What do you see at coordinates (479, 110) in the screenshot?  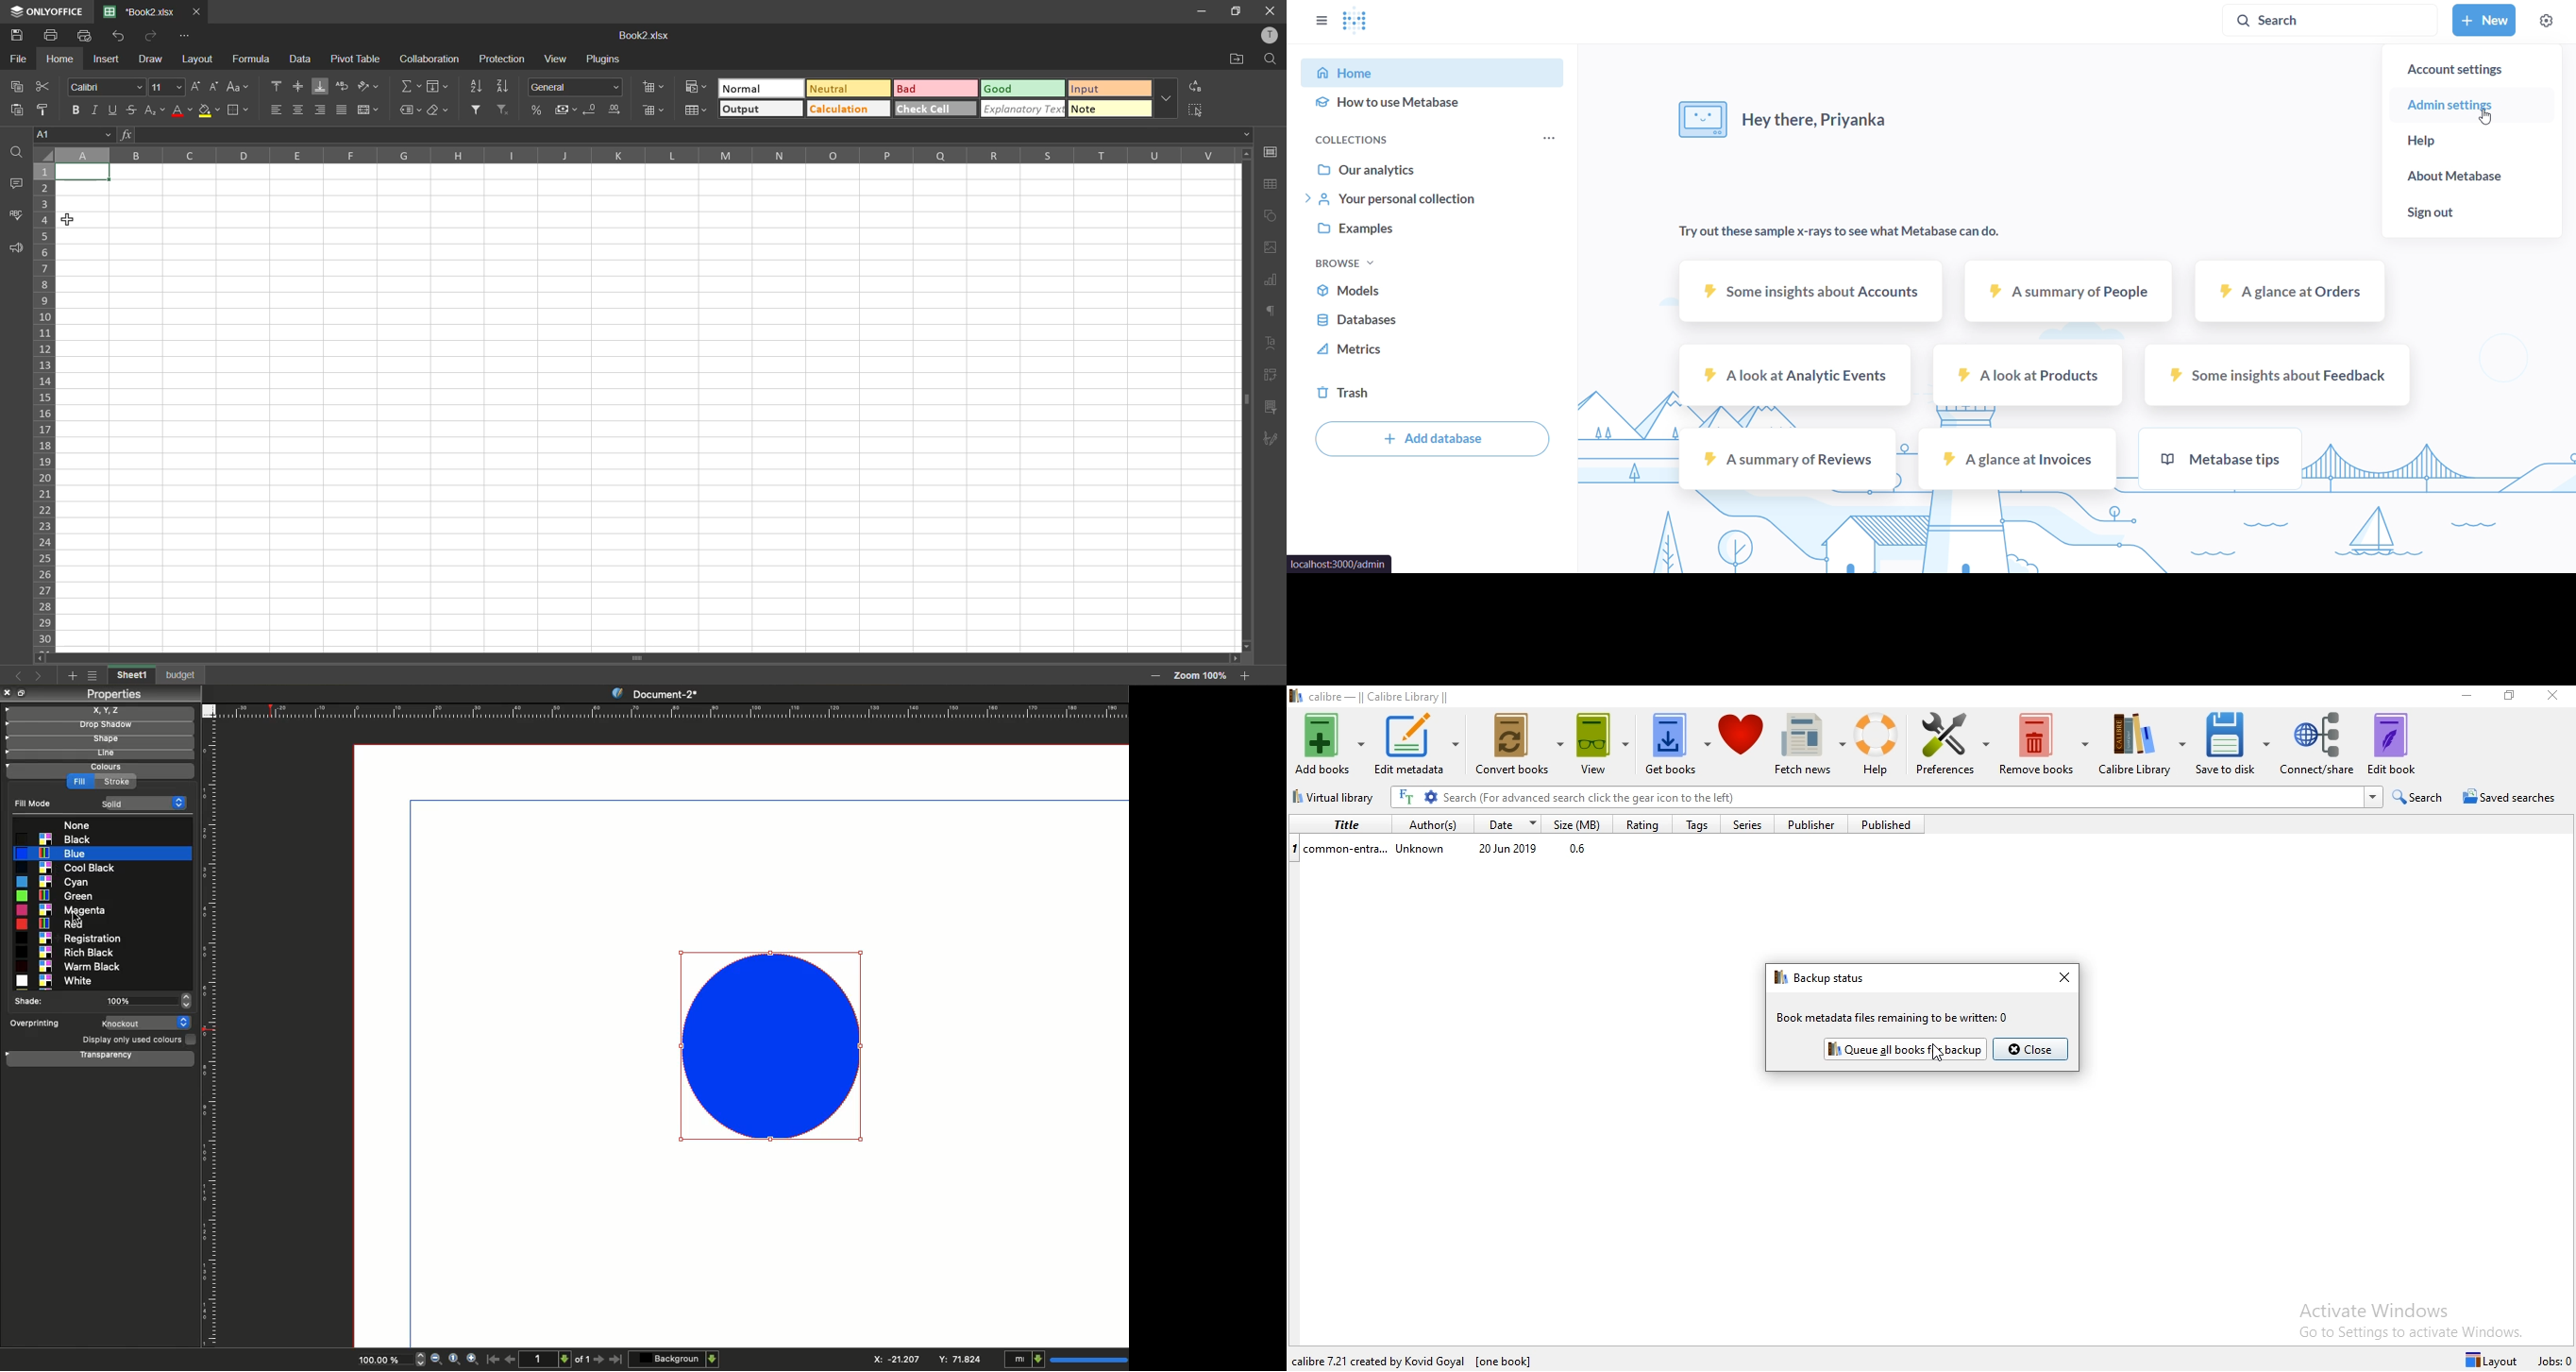 I see `filter` at bounding box center [479, 110].